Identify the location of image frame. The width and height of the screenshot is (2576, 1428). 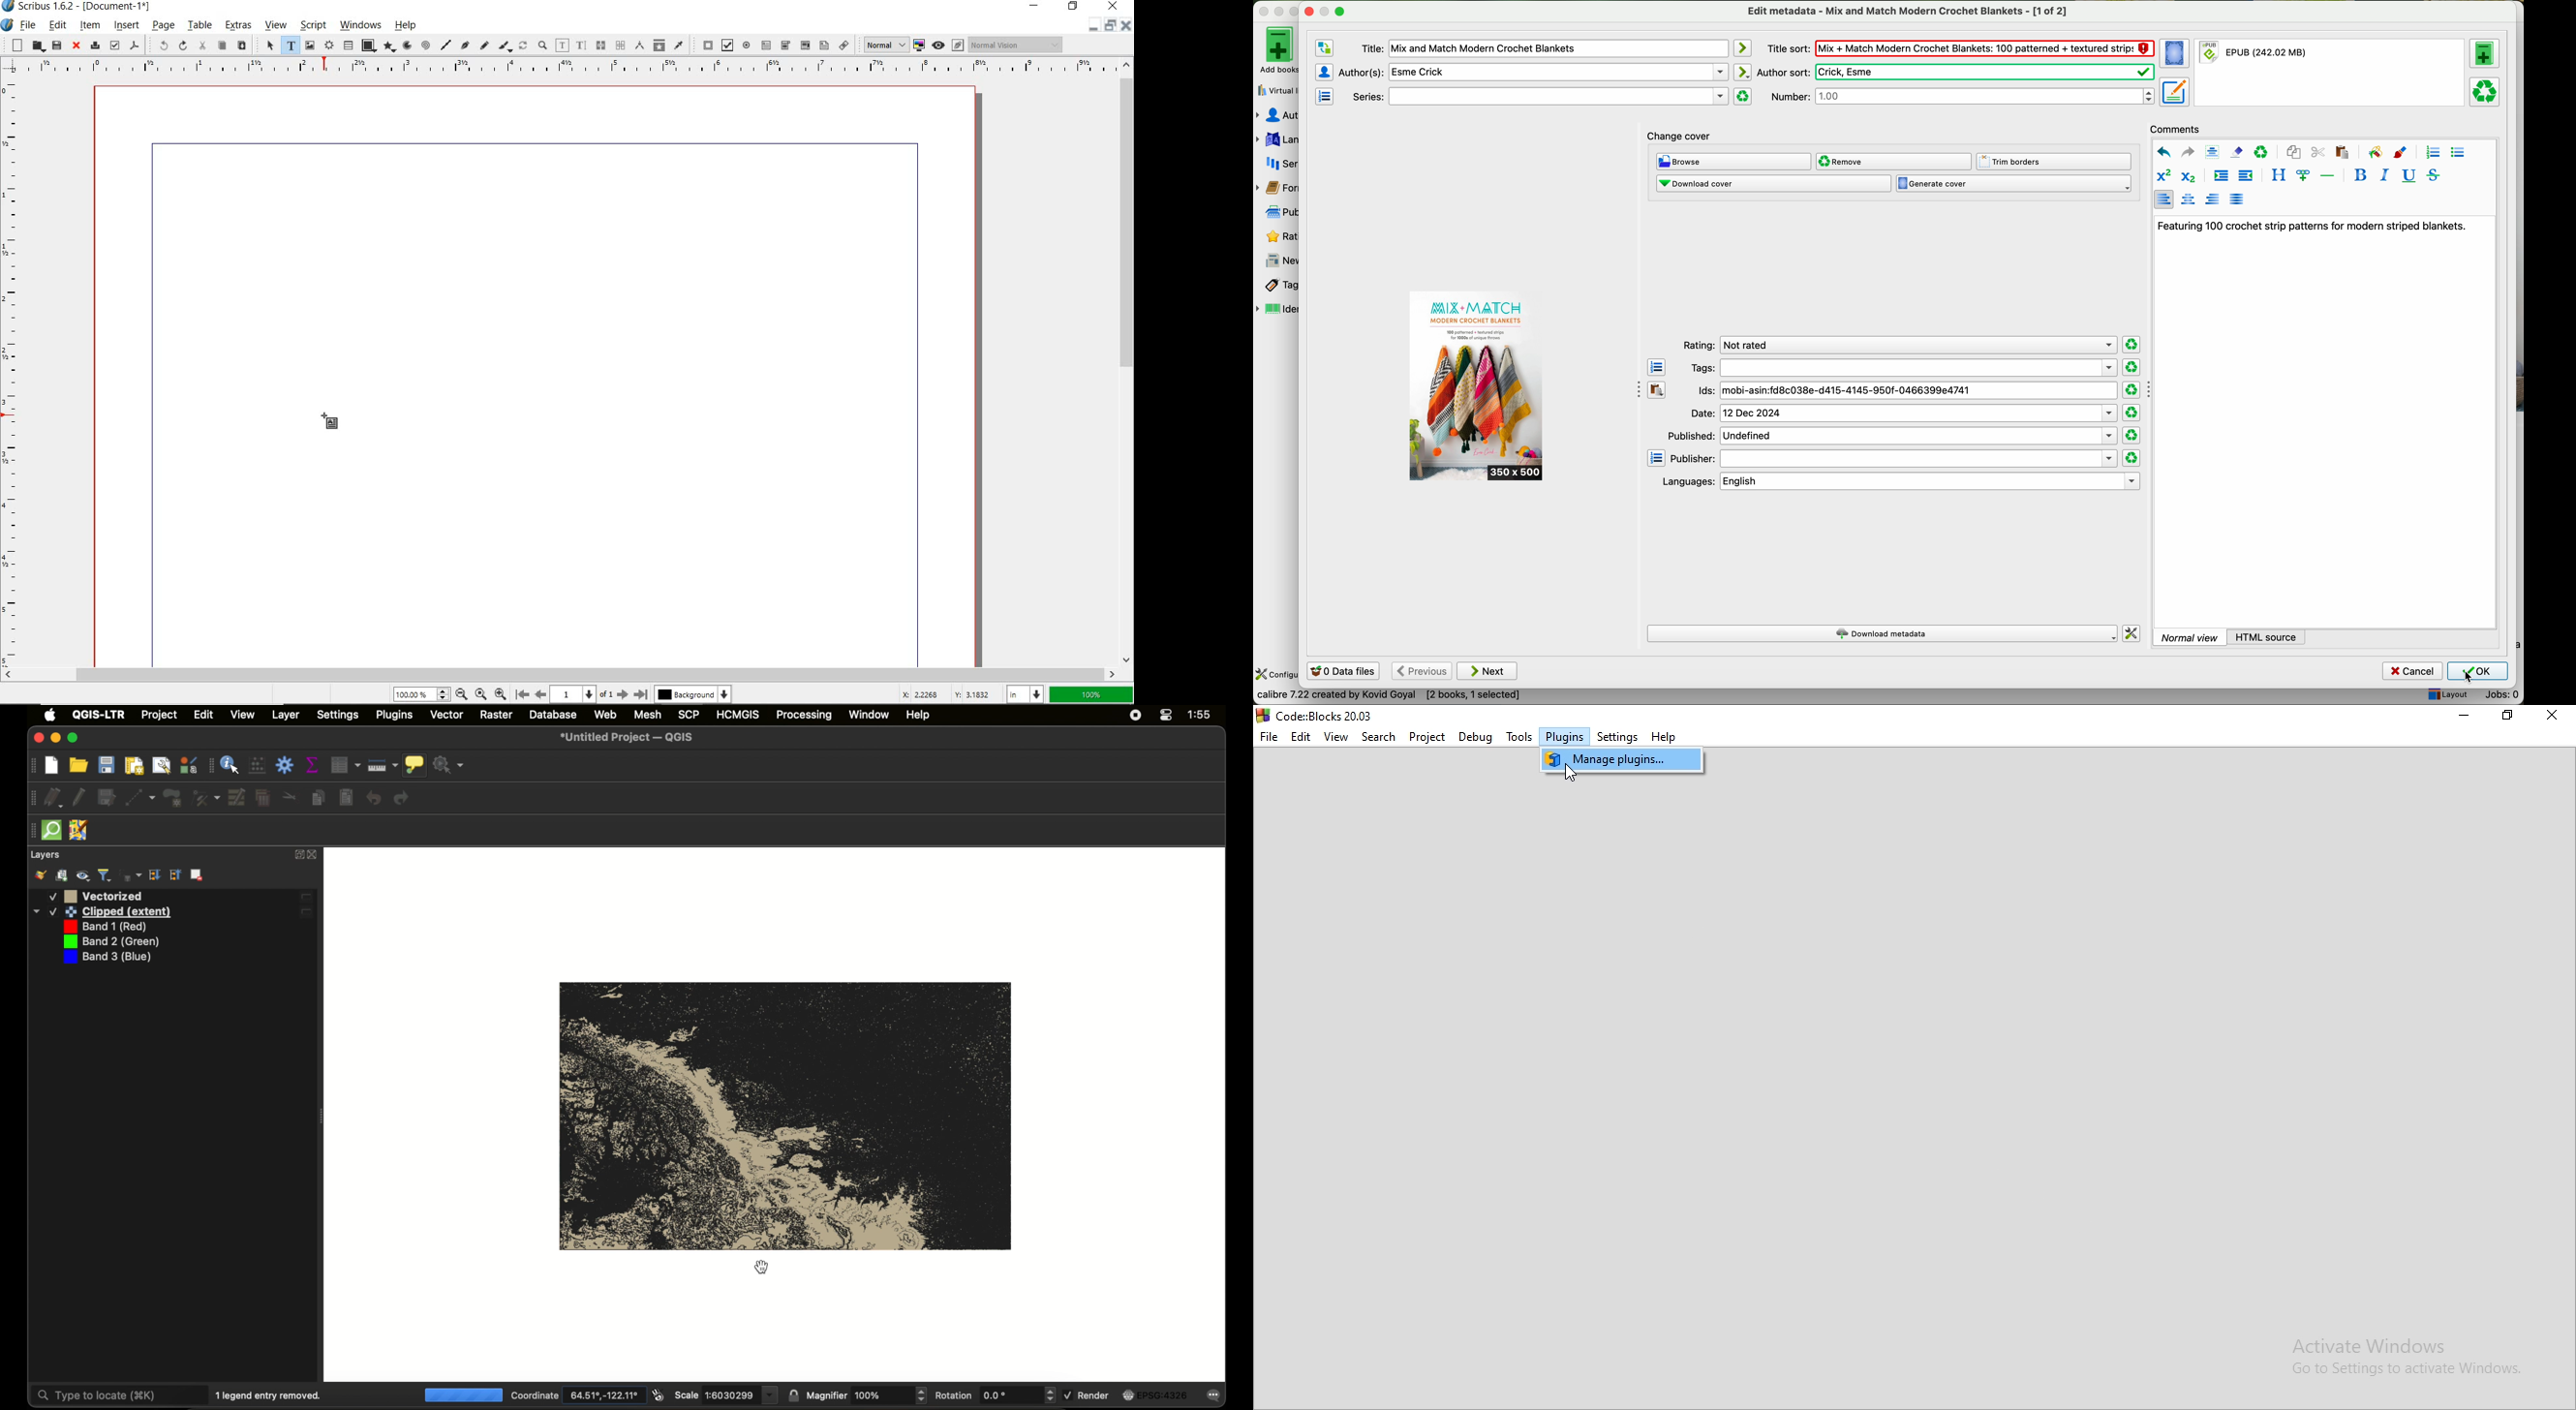
(311, 45).